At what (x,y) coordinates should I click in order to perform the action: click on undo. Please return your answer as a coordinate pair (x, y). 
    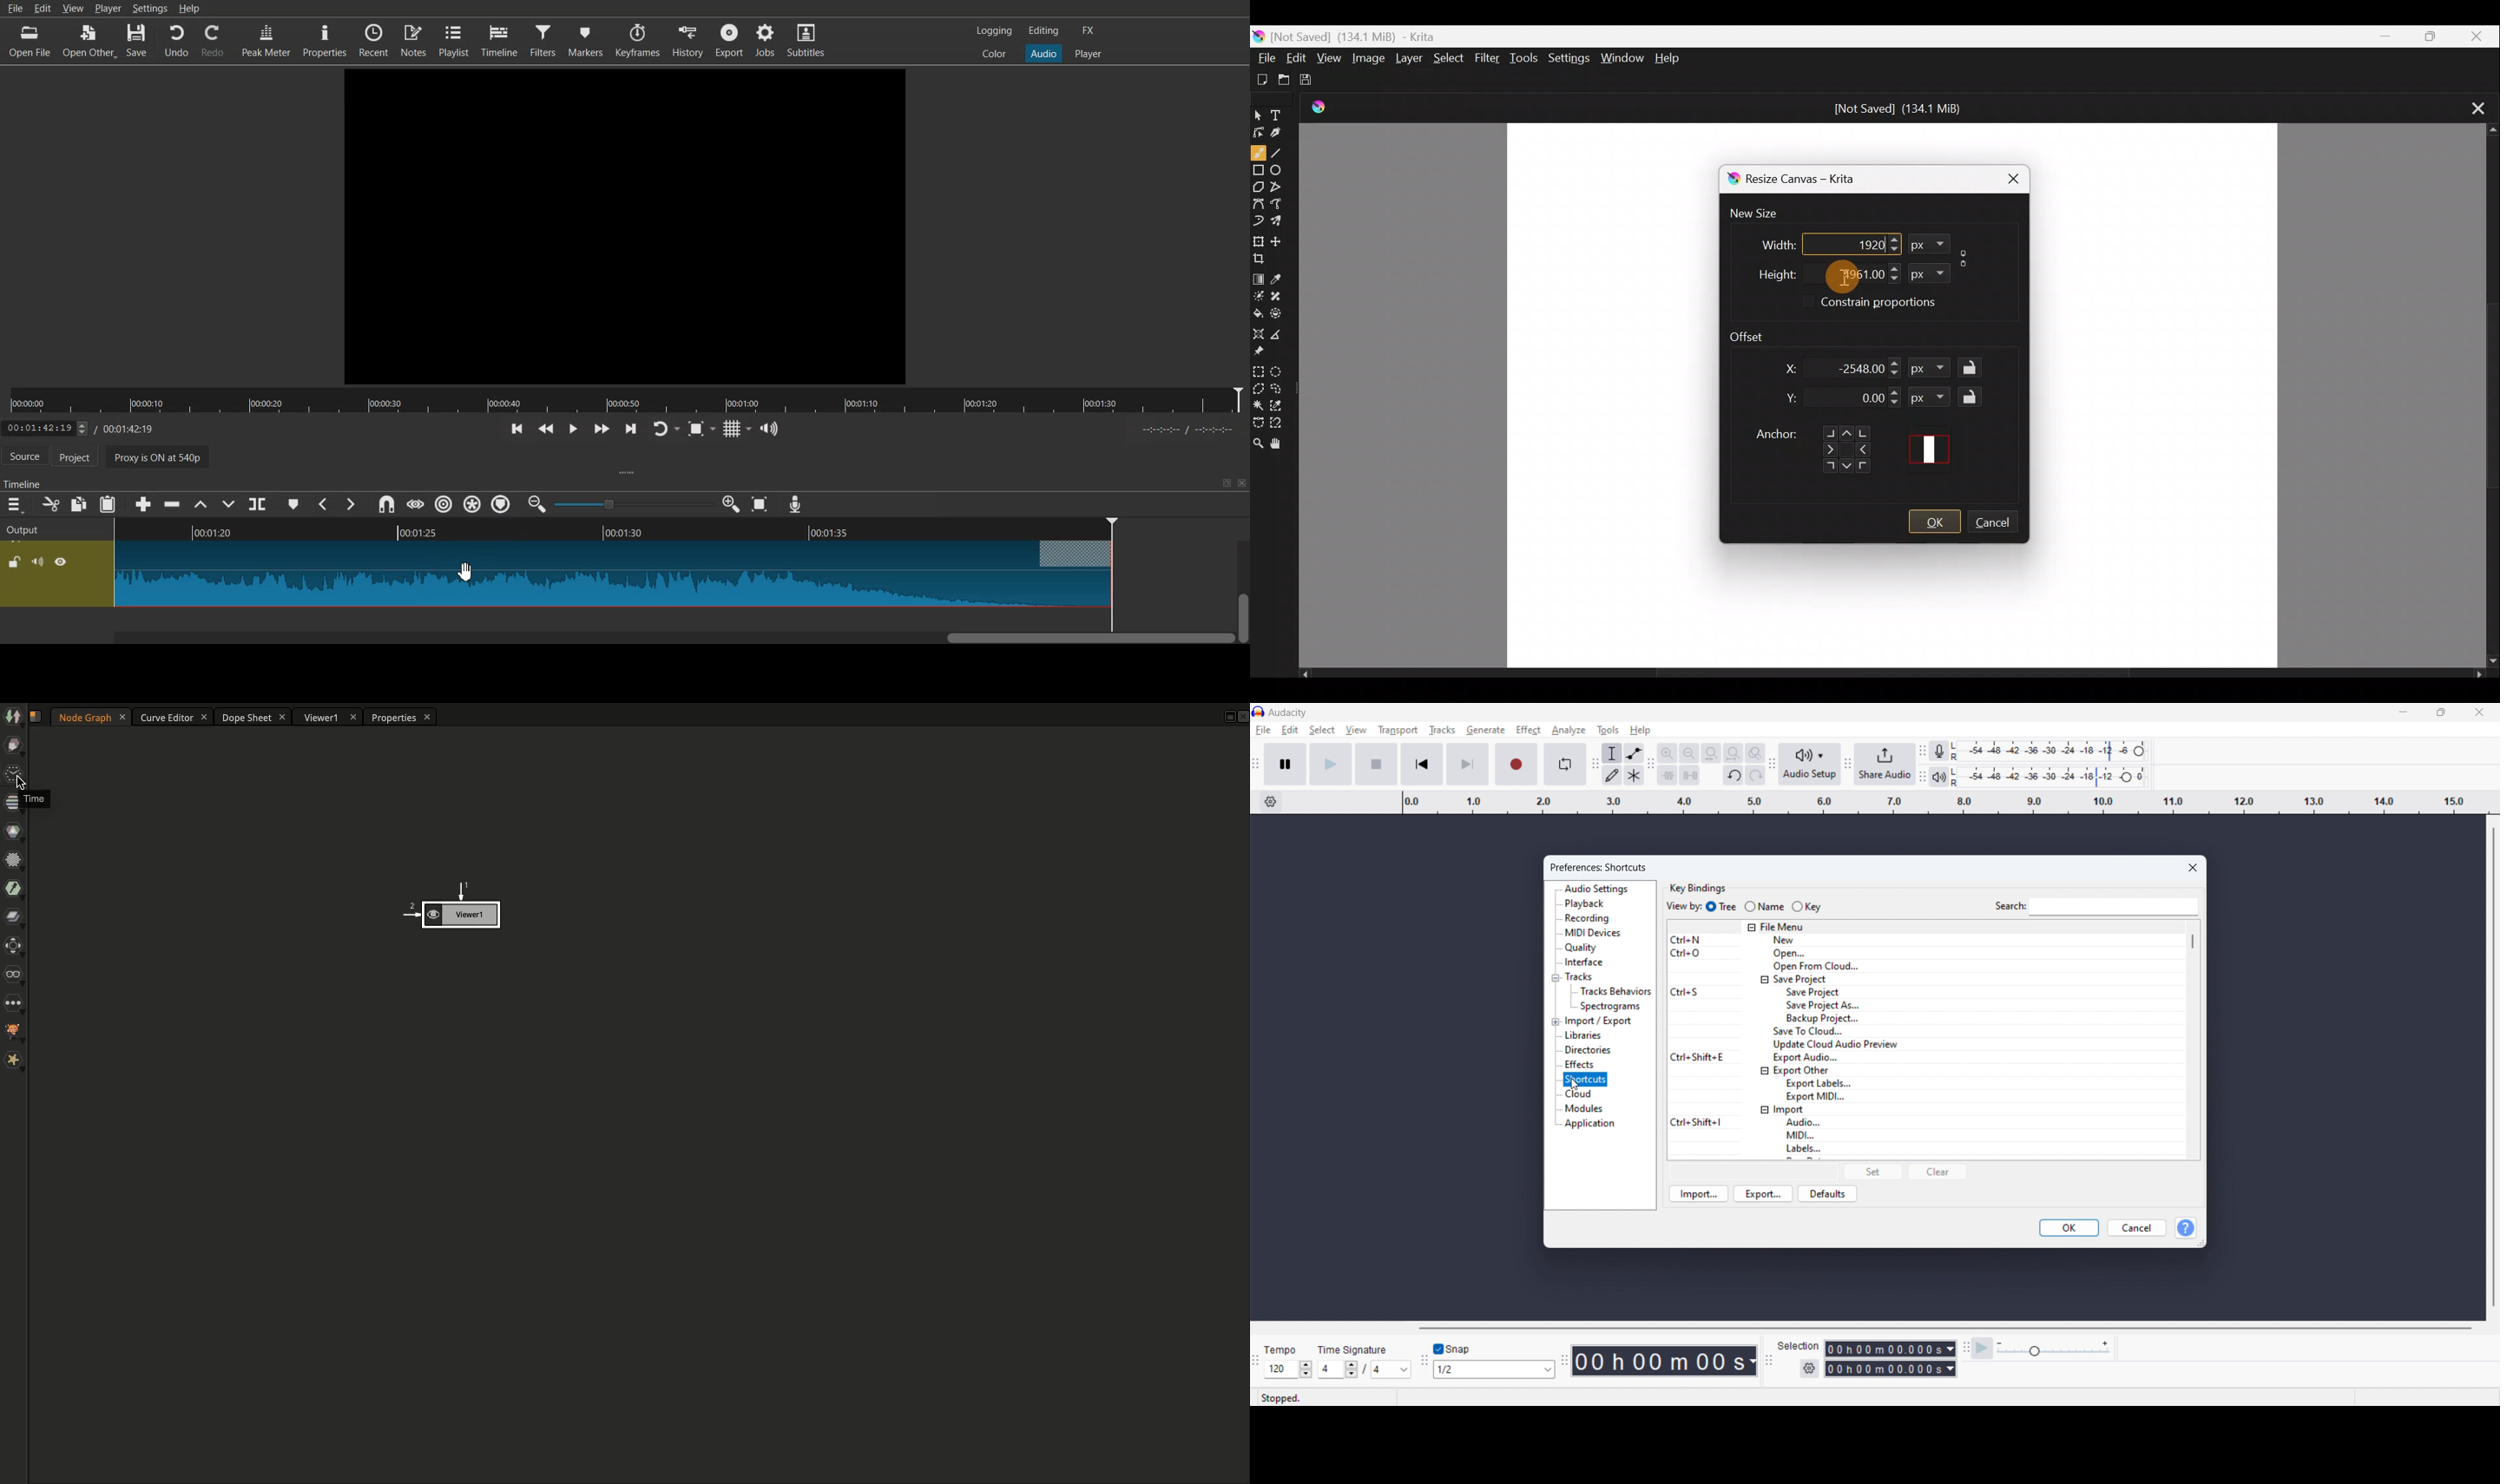
    Looking at the image, I should click on (1734, 776).